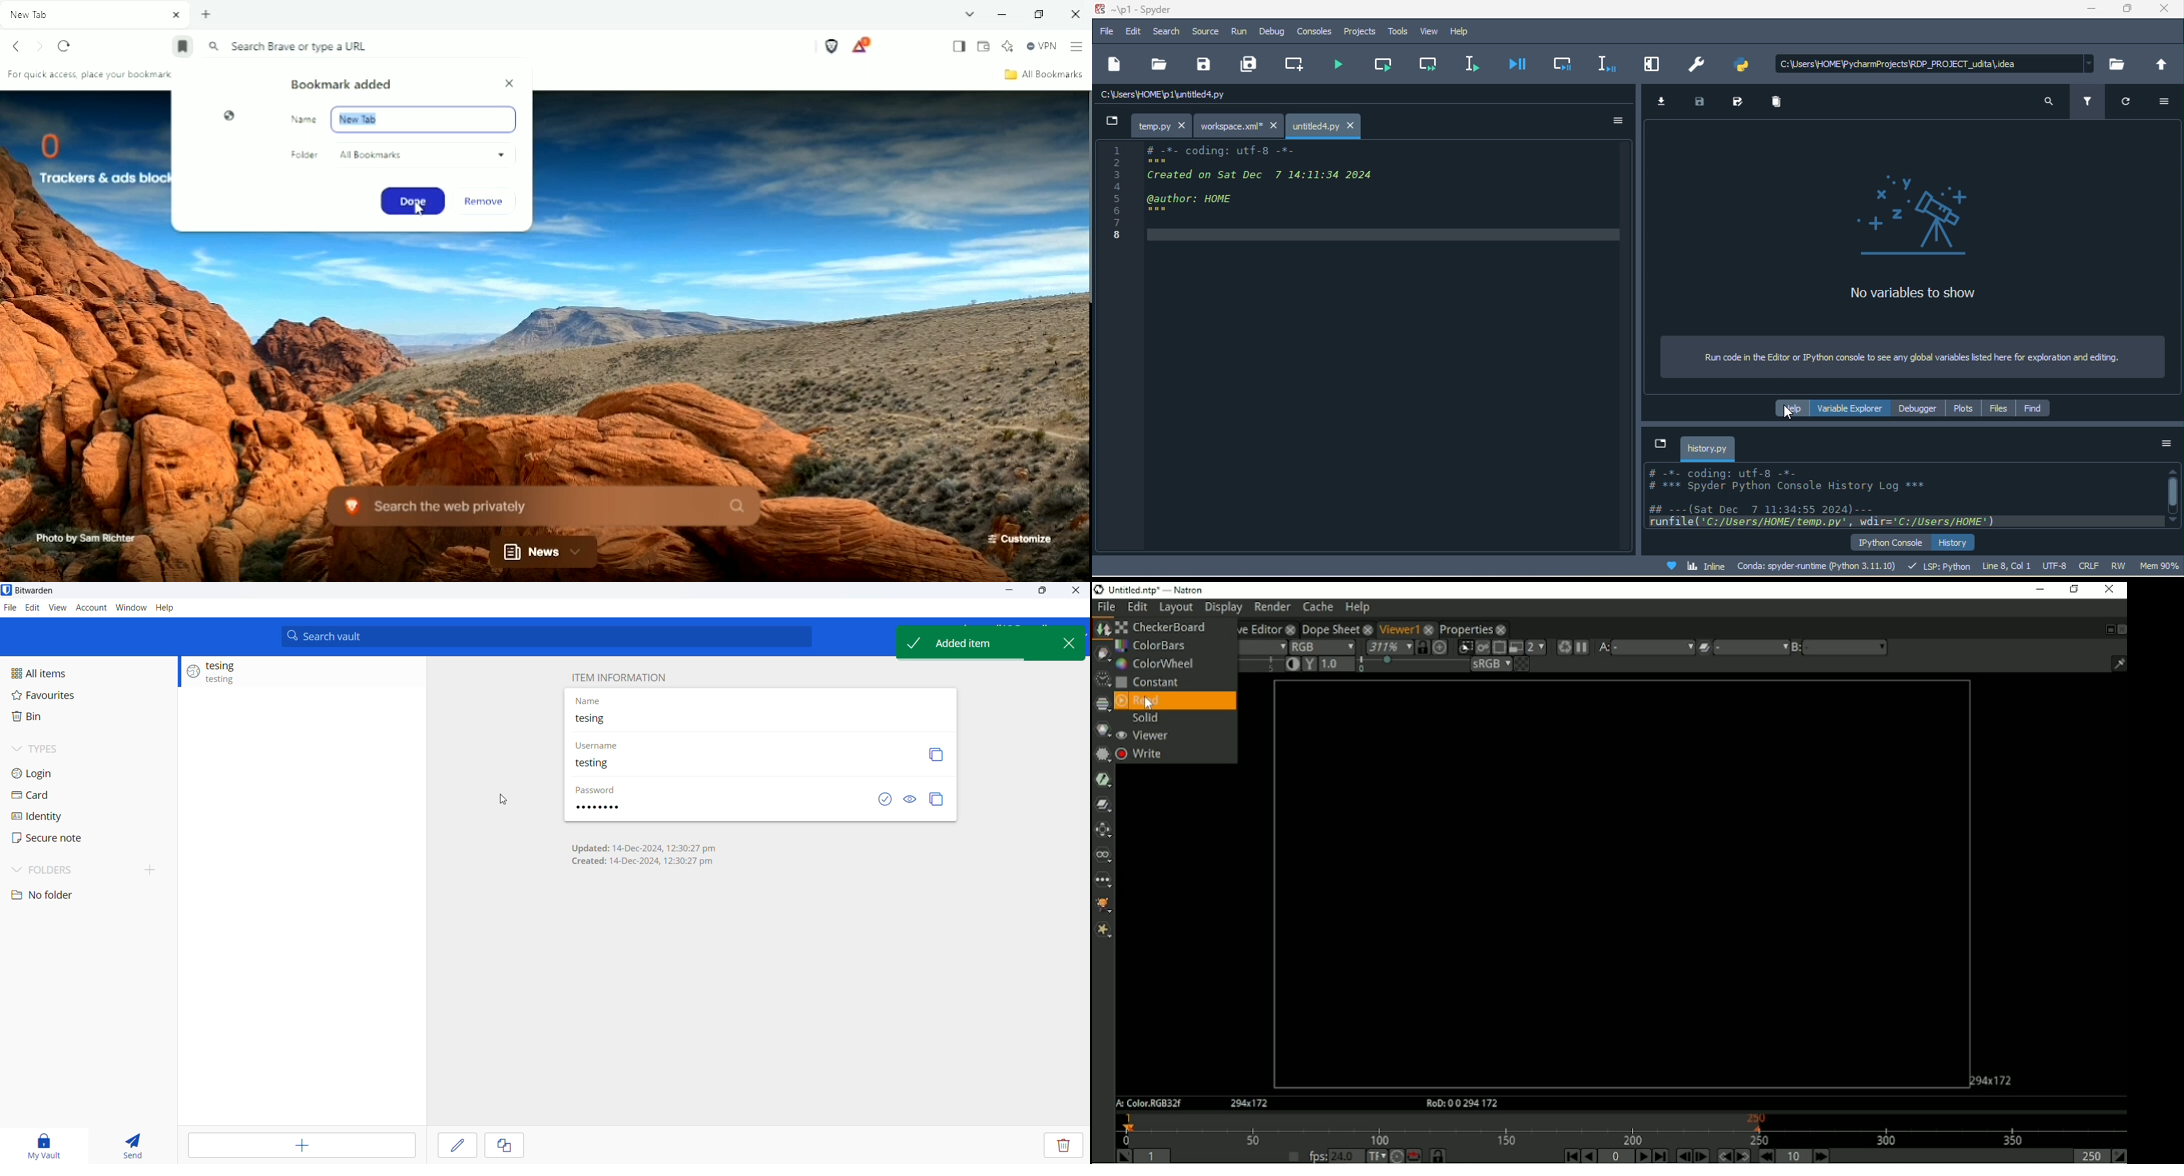 The image size is (2184, 1176). I want to click on Brave Firewall + VPN, so click(1042, 46).